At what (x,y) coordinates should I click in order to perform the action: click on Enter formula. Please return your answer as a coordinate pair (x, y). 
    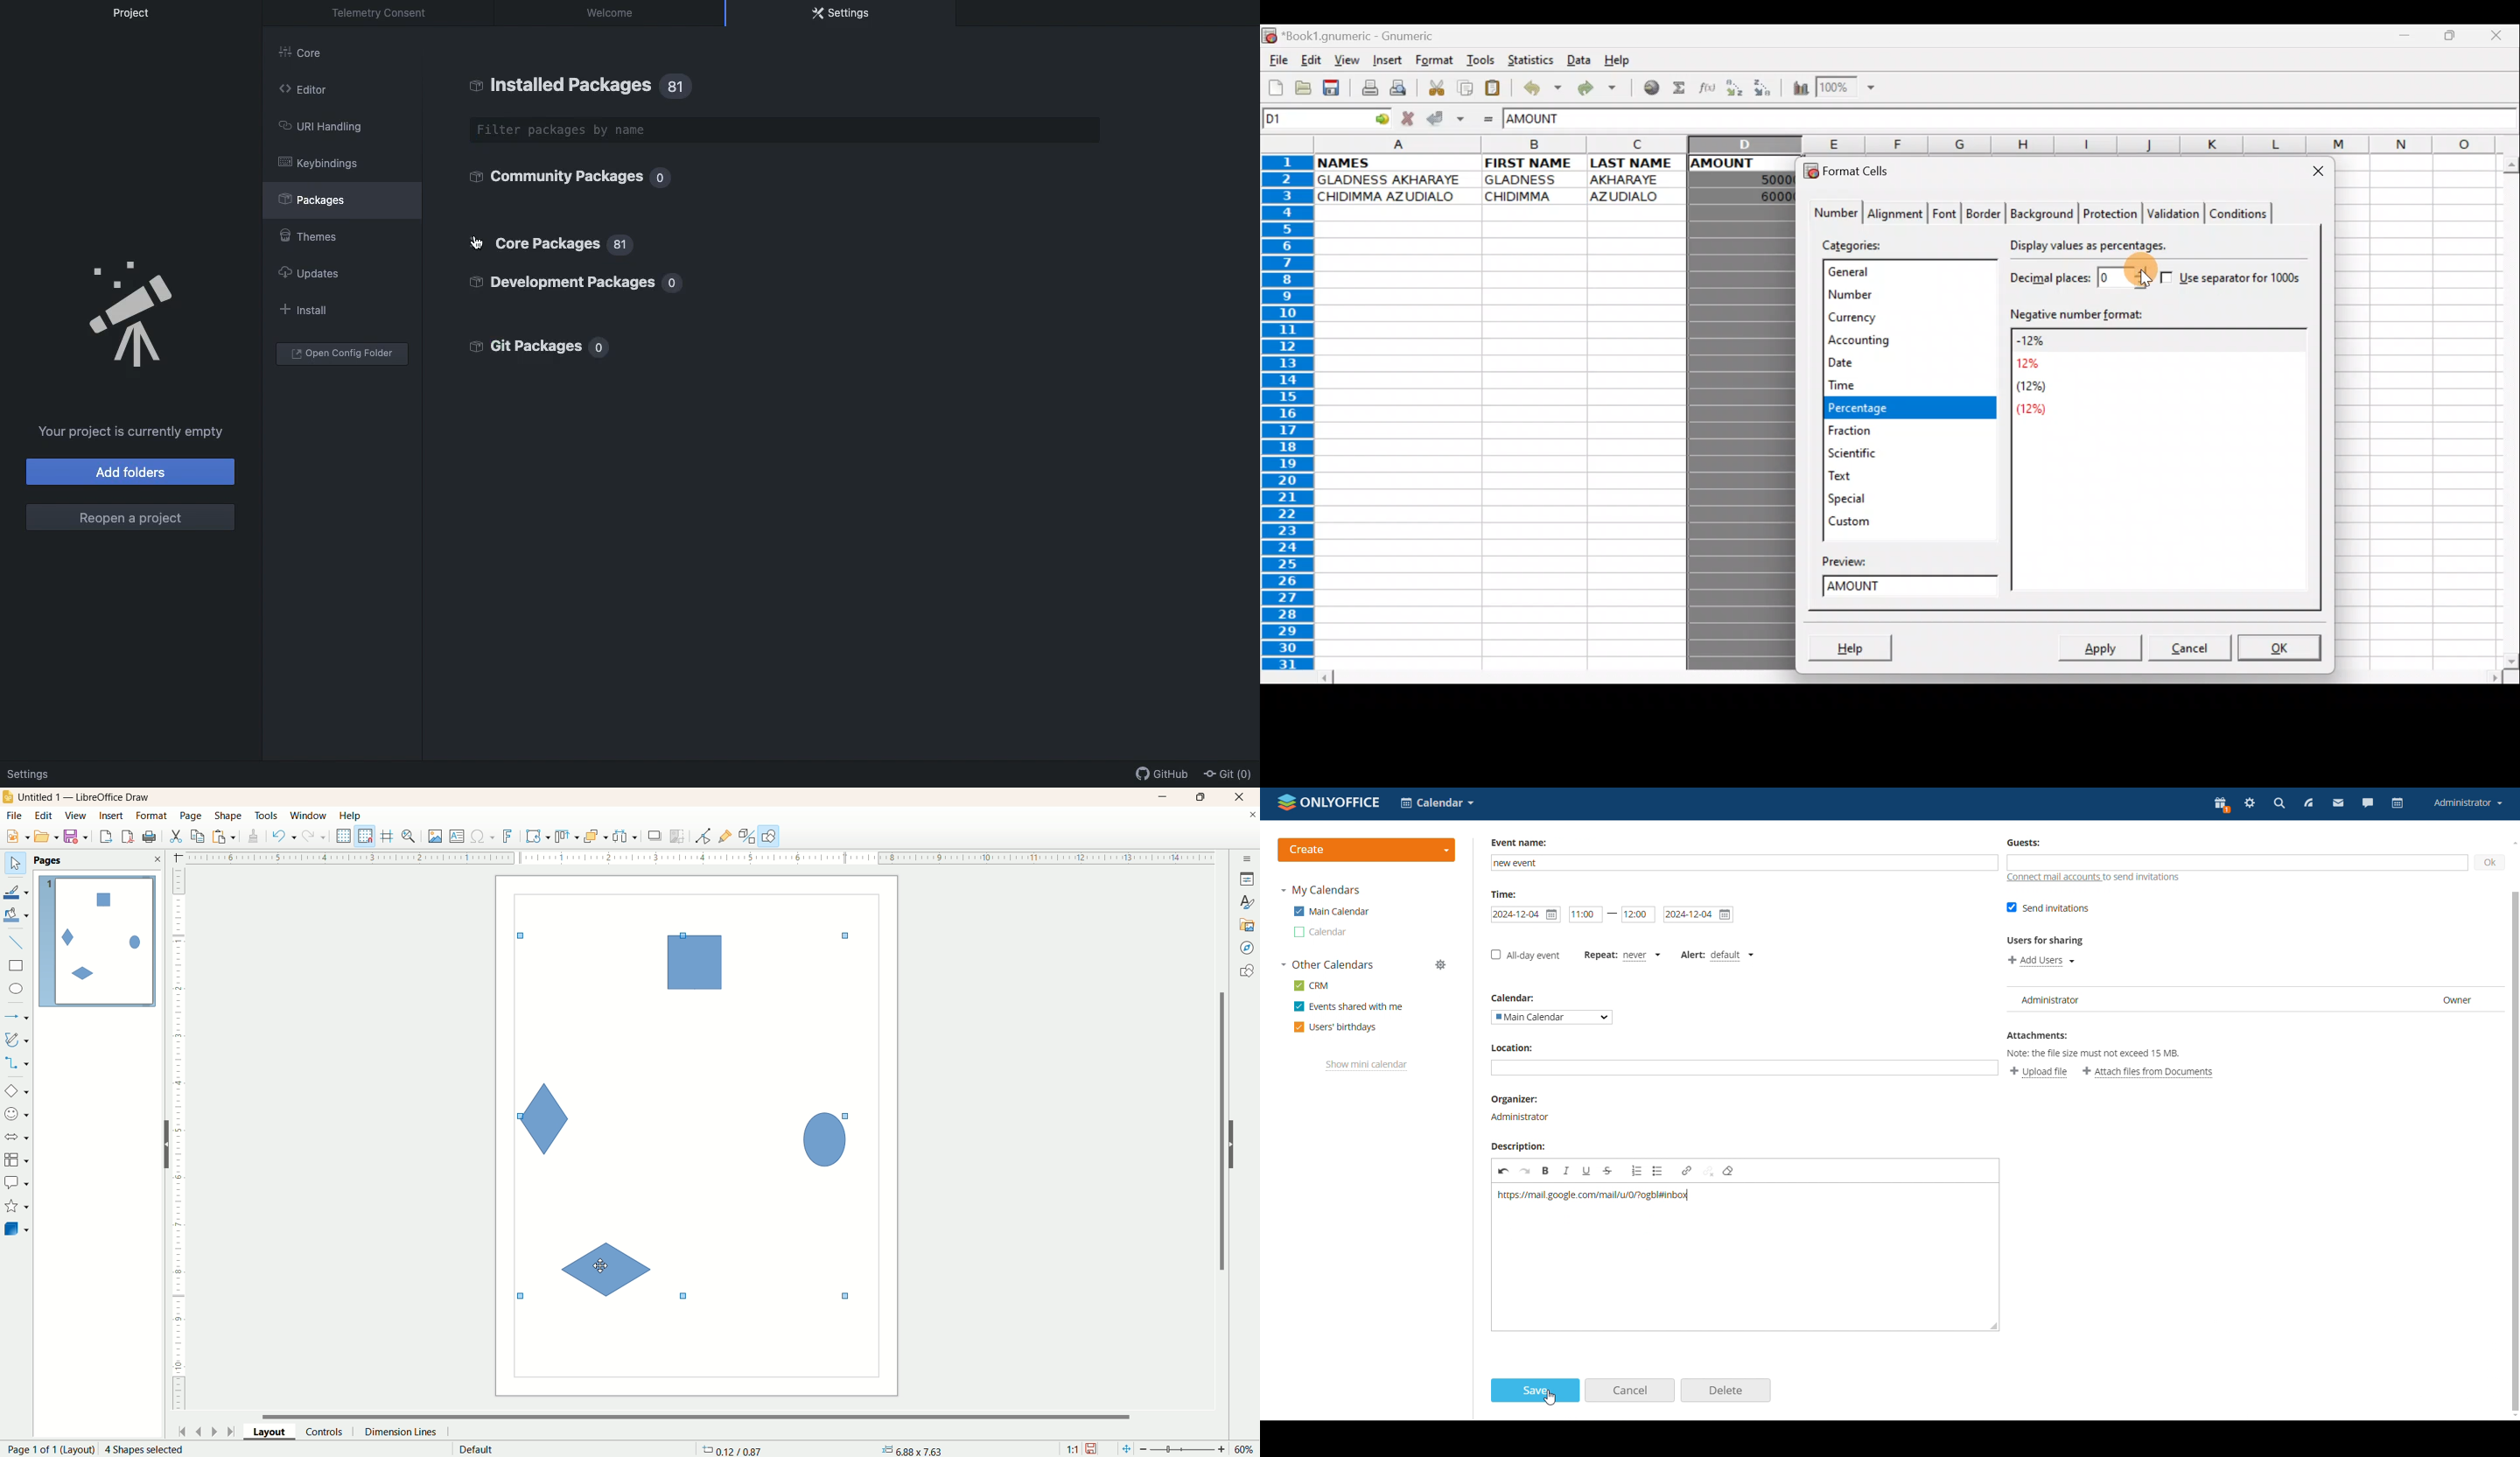
    Looking at the image, I should click on (1488, 119).